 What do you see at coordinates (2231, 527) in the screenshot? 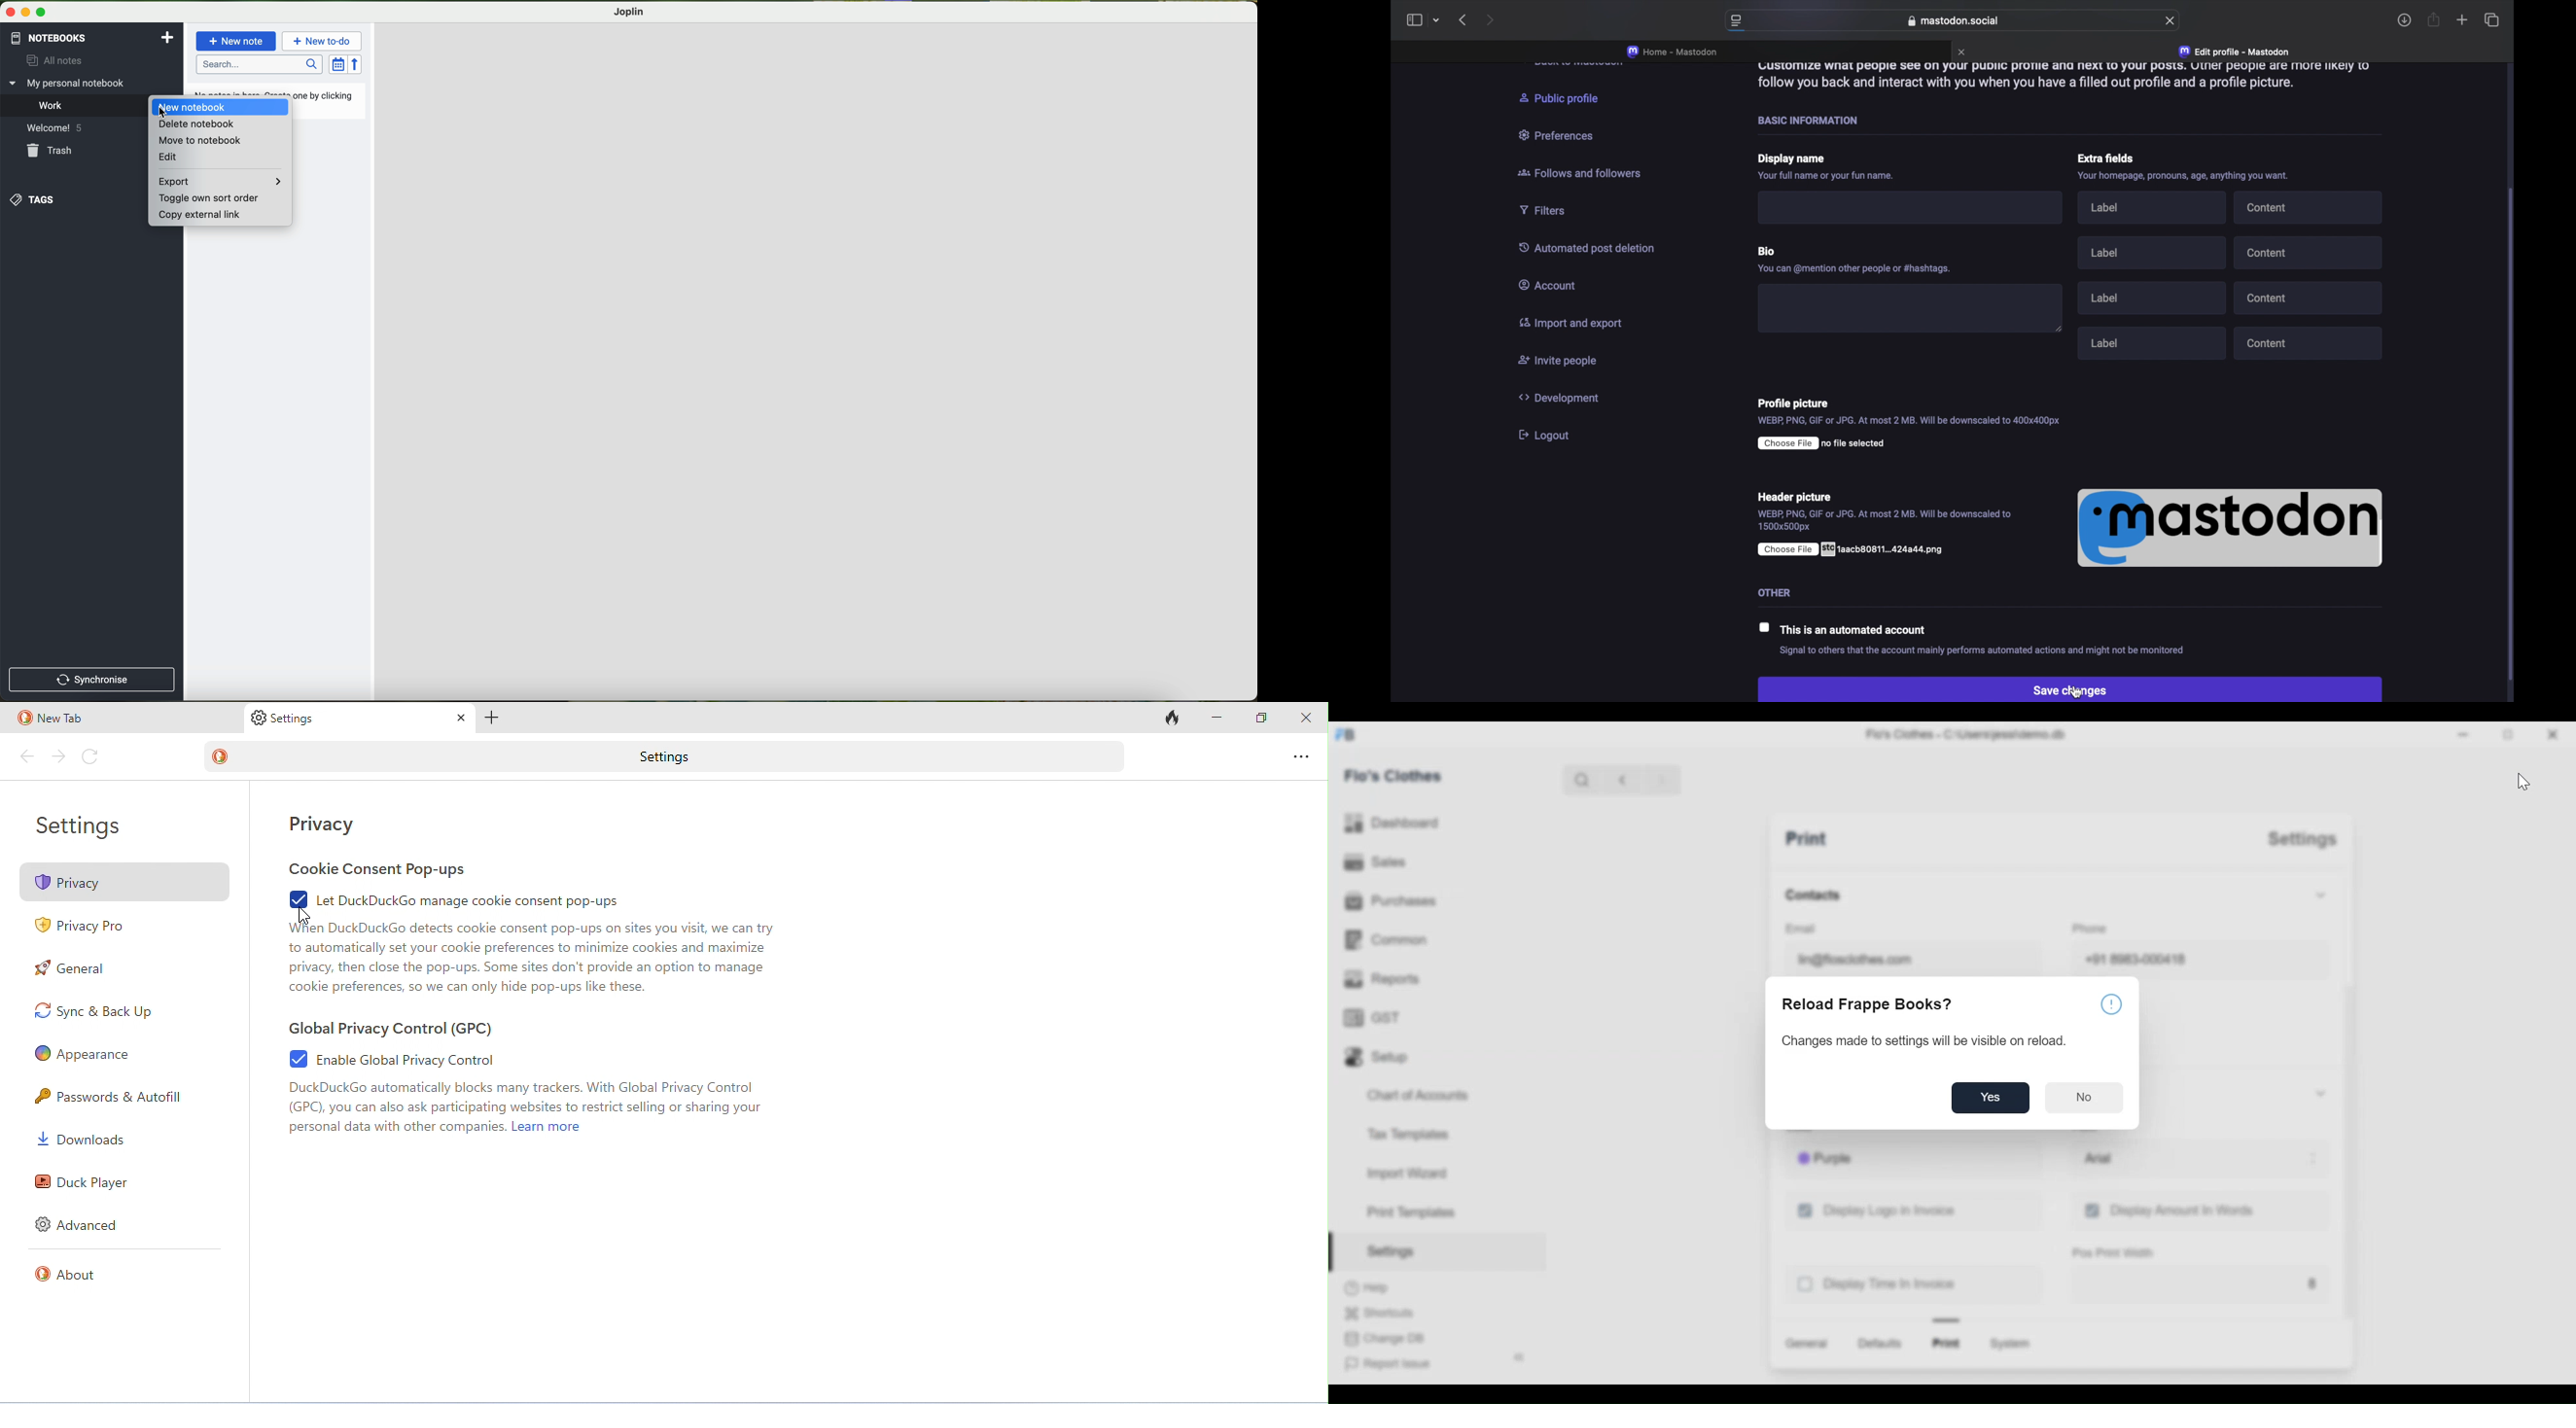
I see `image` at bounding box center [2231, 527].